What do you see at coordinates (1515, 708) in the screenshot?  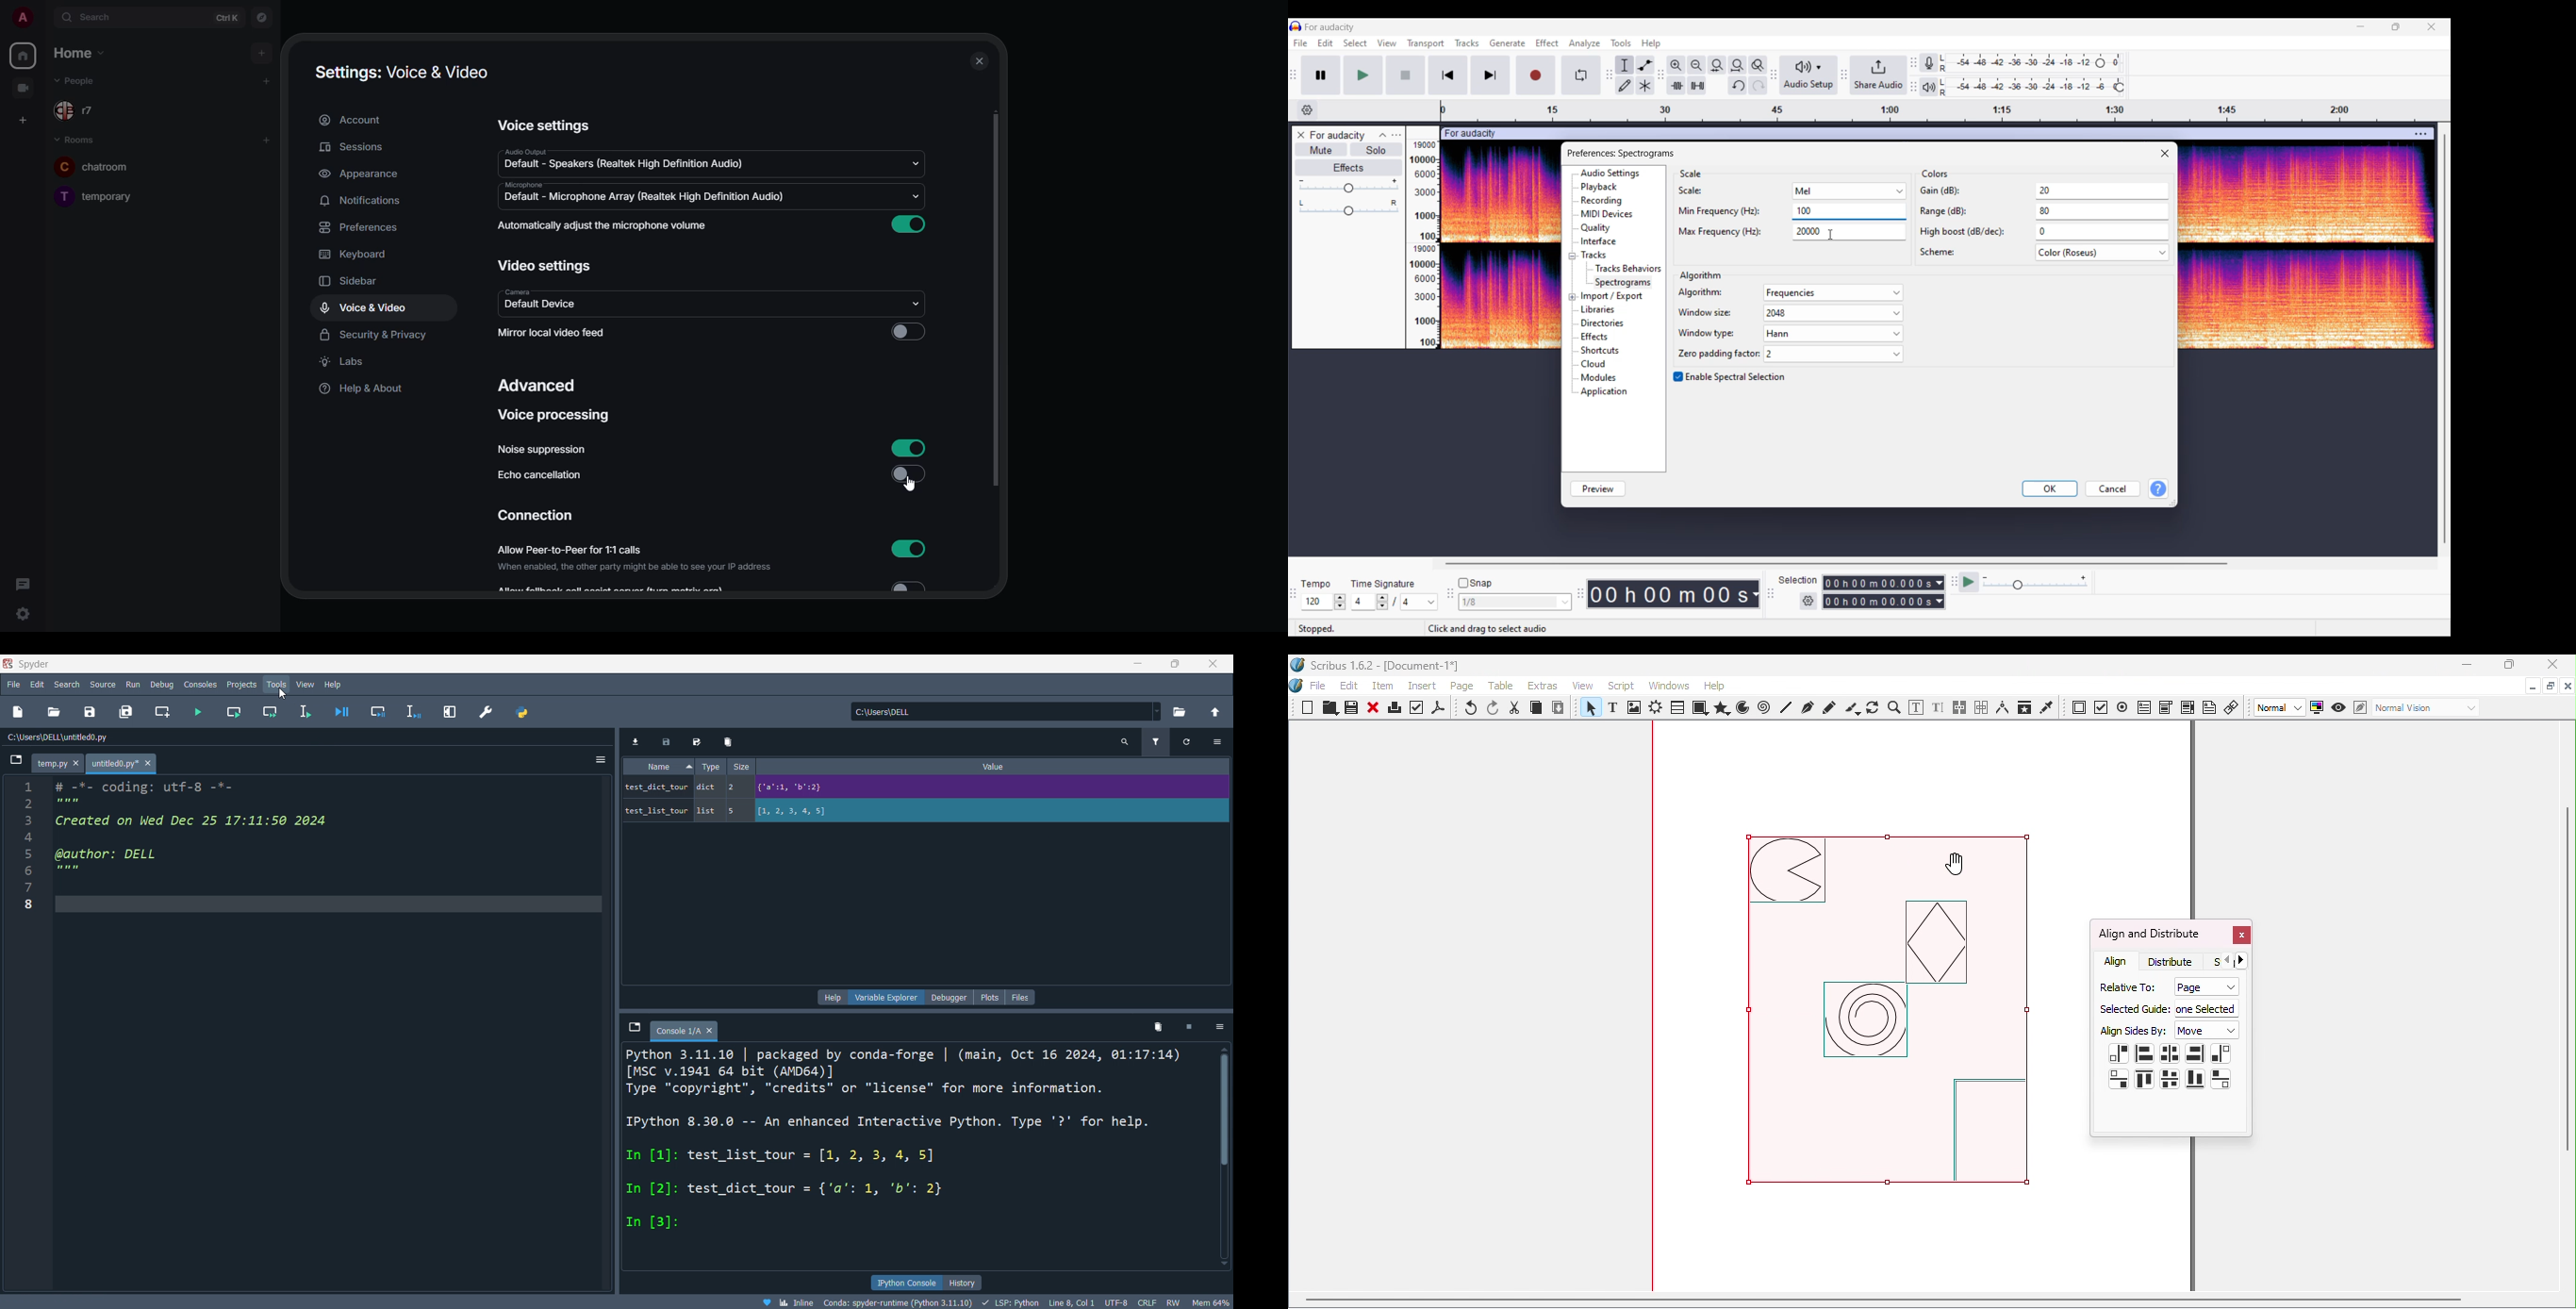 I see `Cut` at bounding box center [1515, 708].